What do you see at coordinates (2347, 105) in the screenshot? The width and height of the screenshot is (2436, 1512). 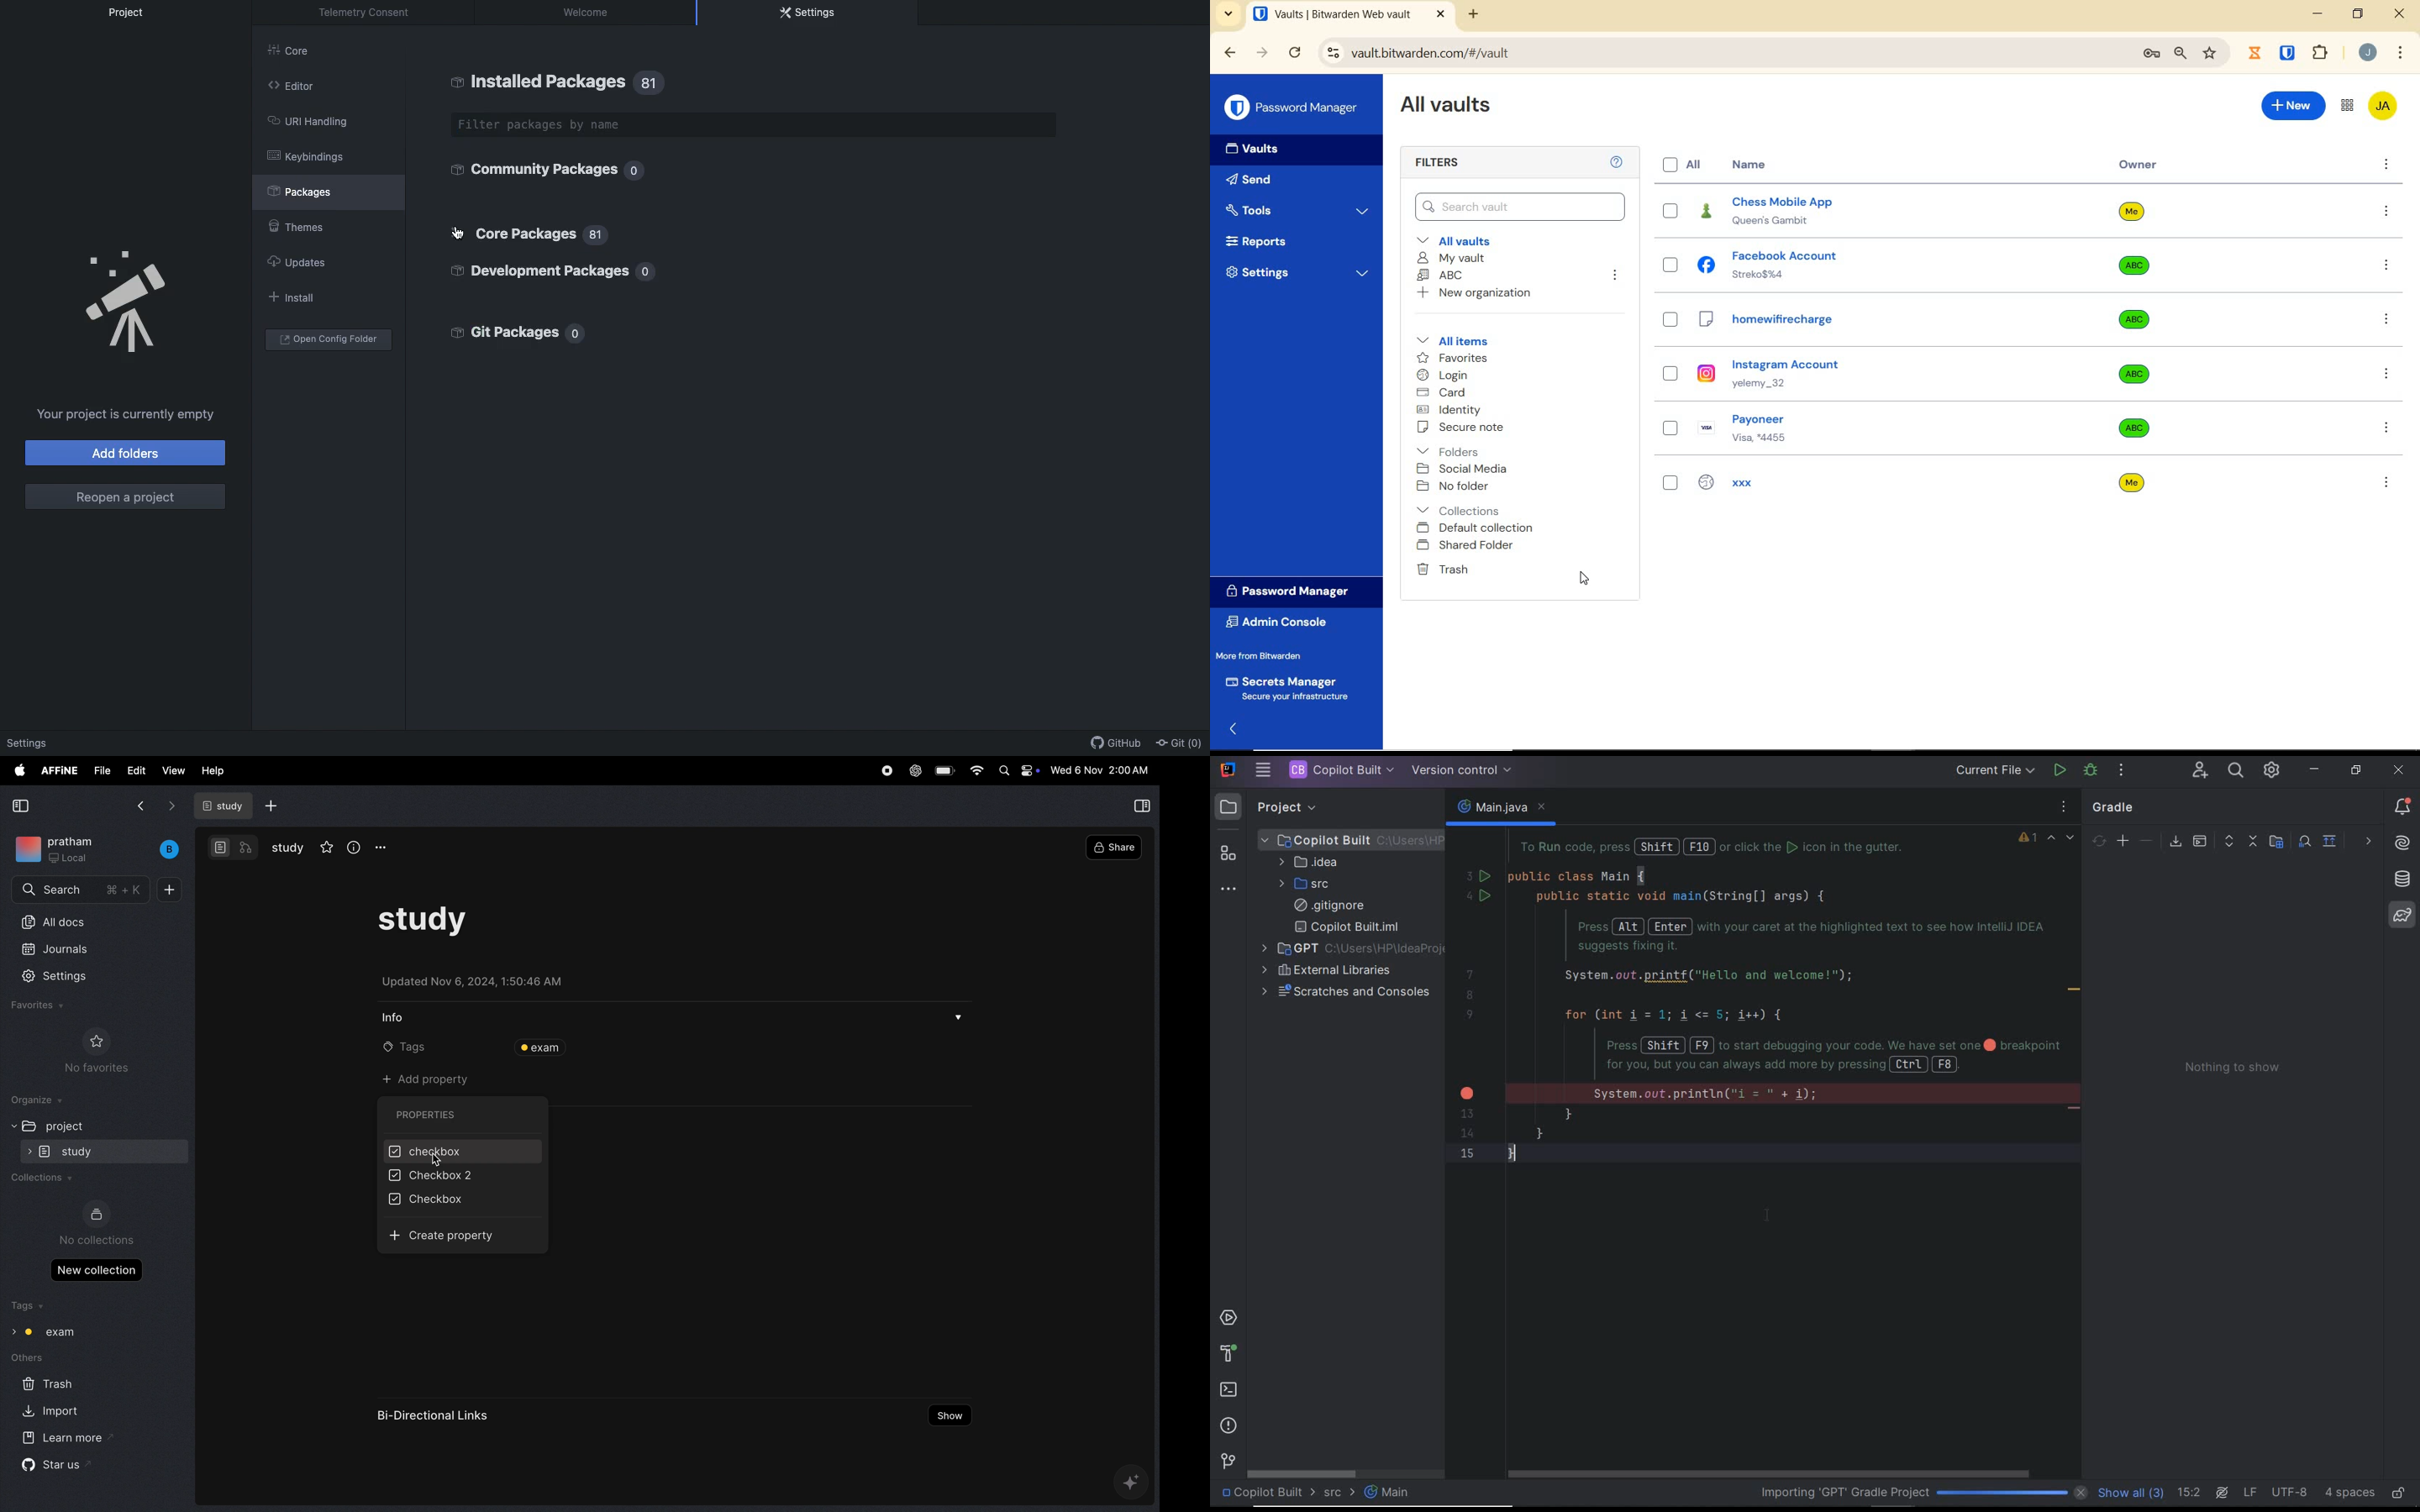 I see `toggle between admin console and password manager` at bounding box center [2347, 105].